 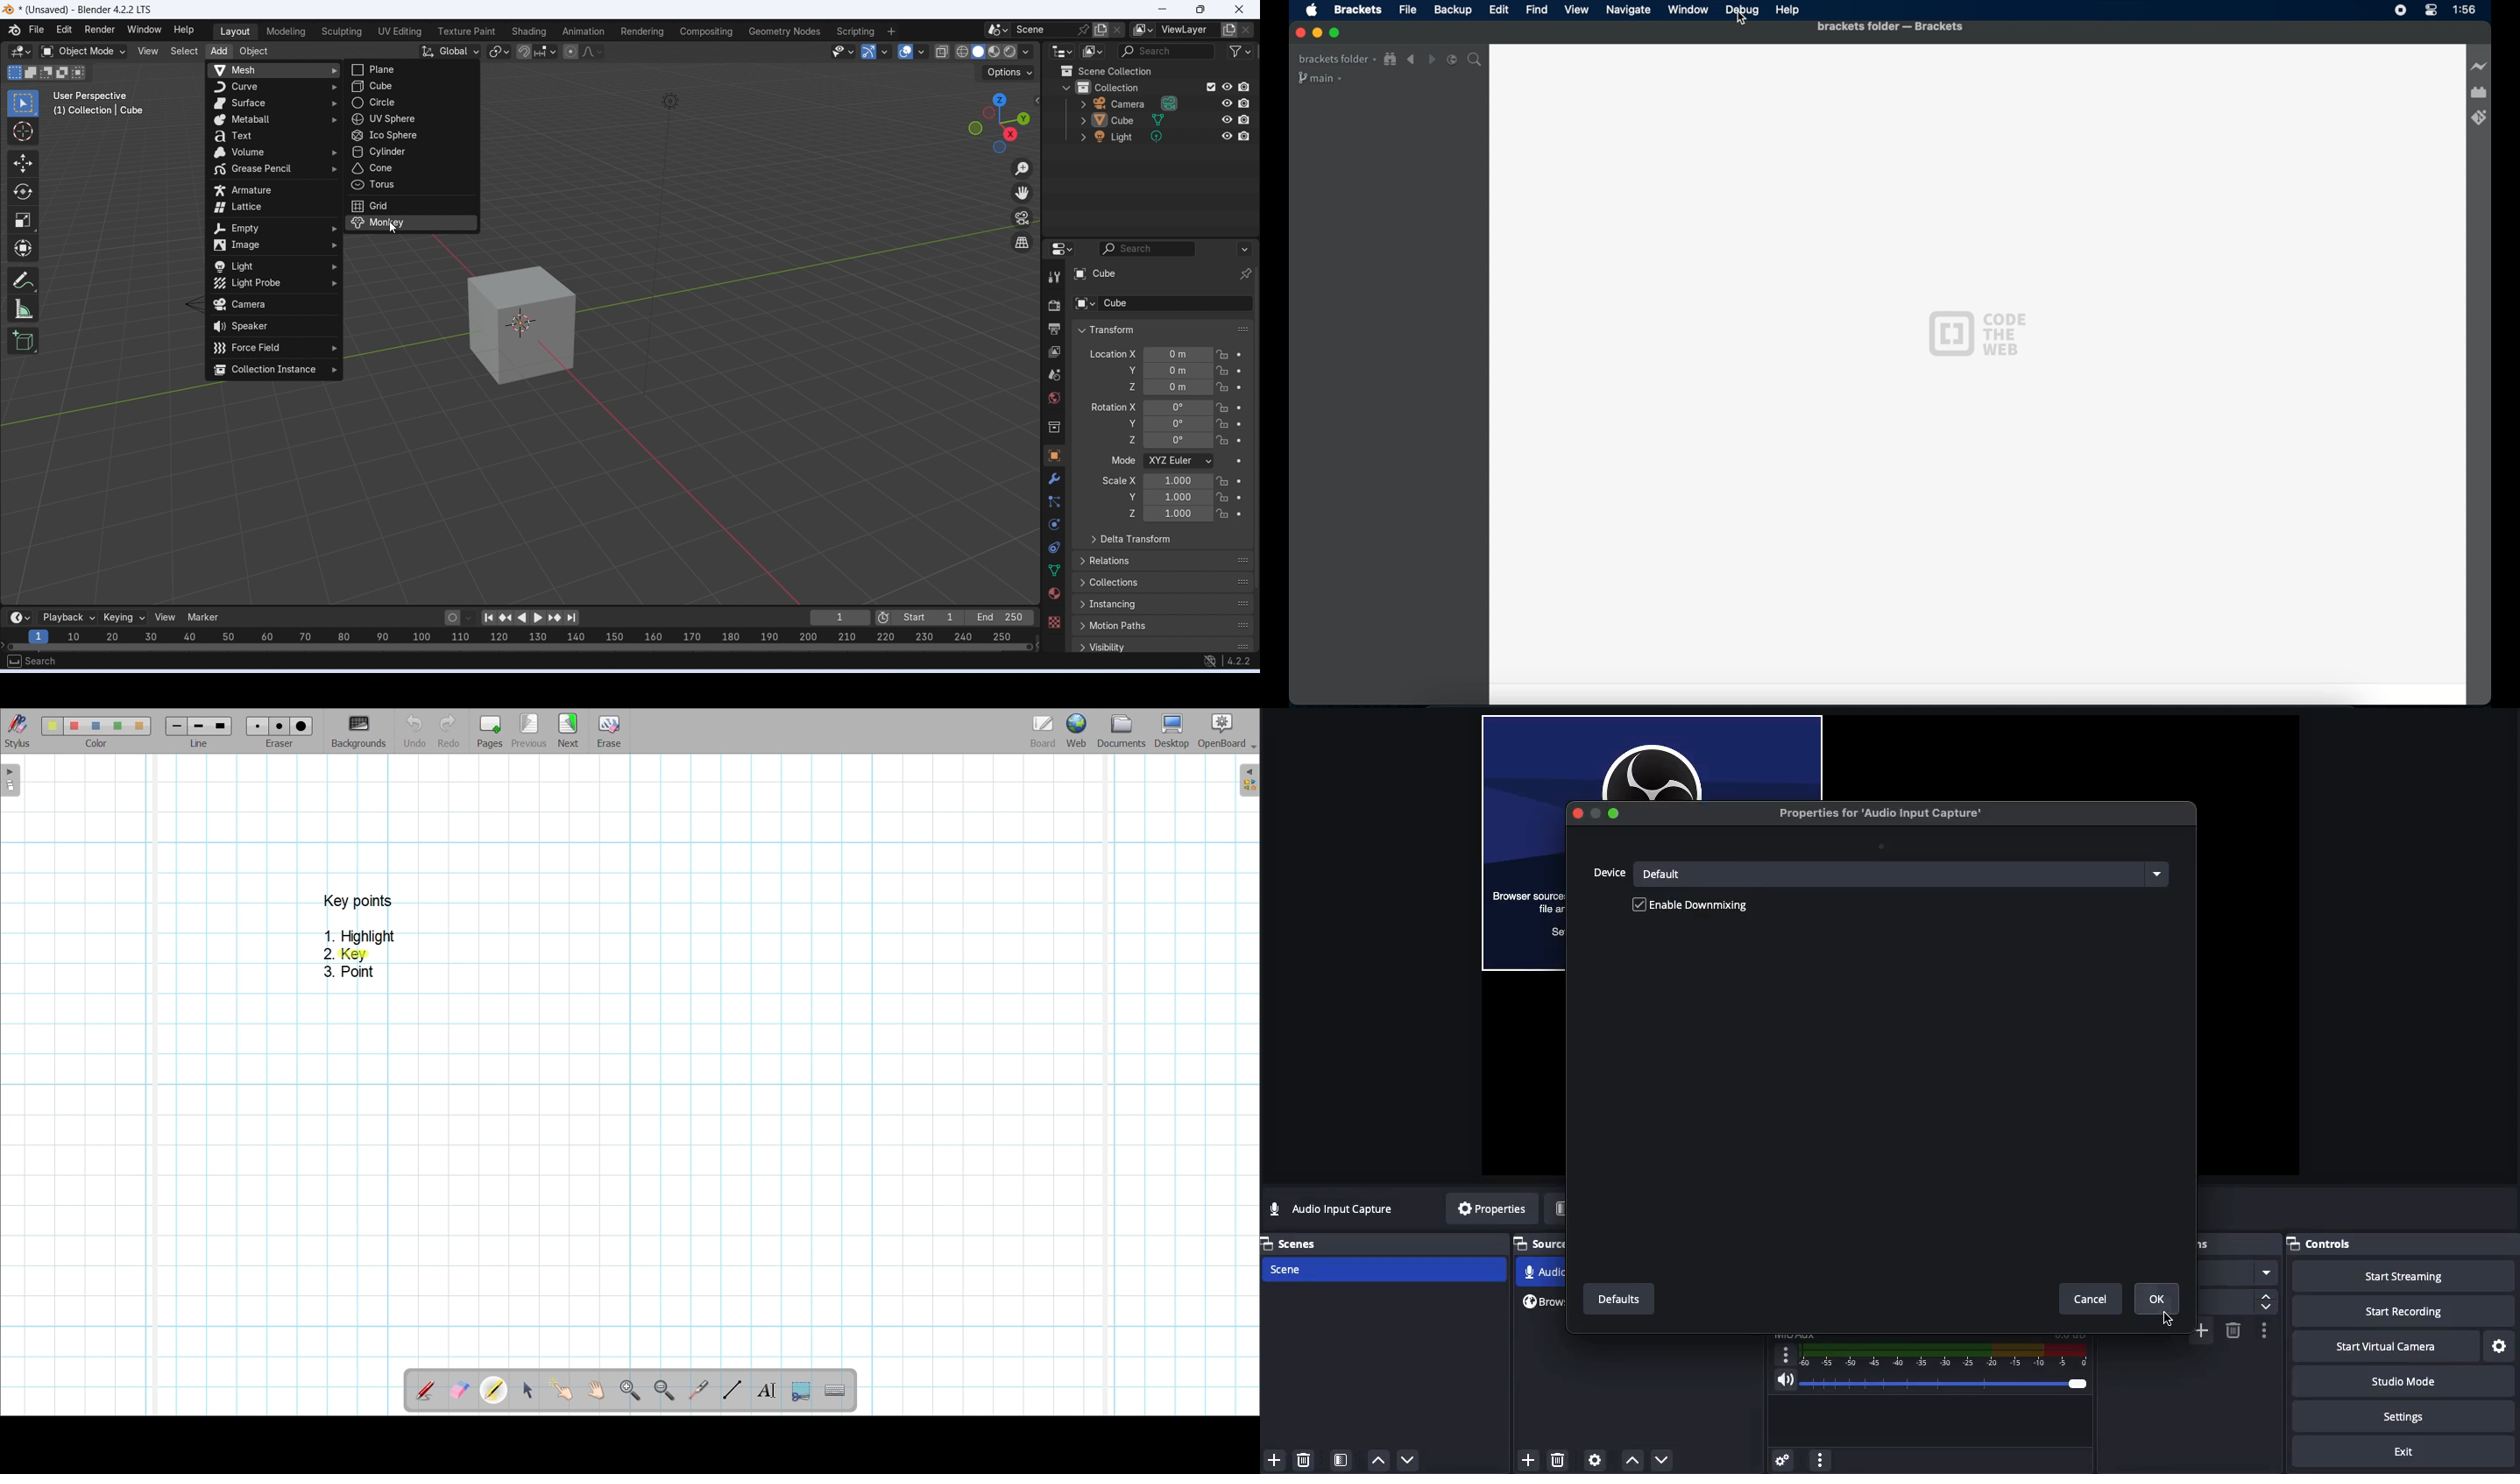 I want to click on animate property, so click(x=1240, y=354).